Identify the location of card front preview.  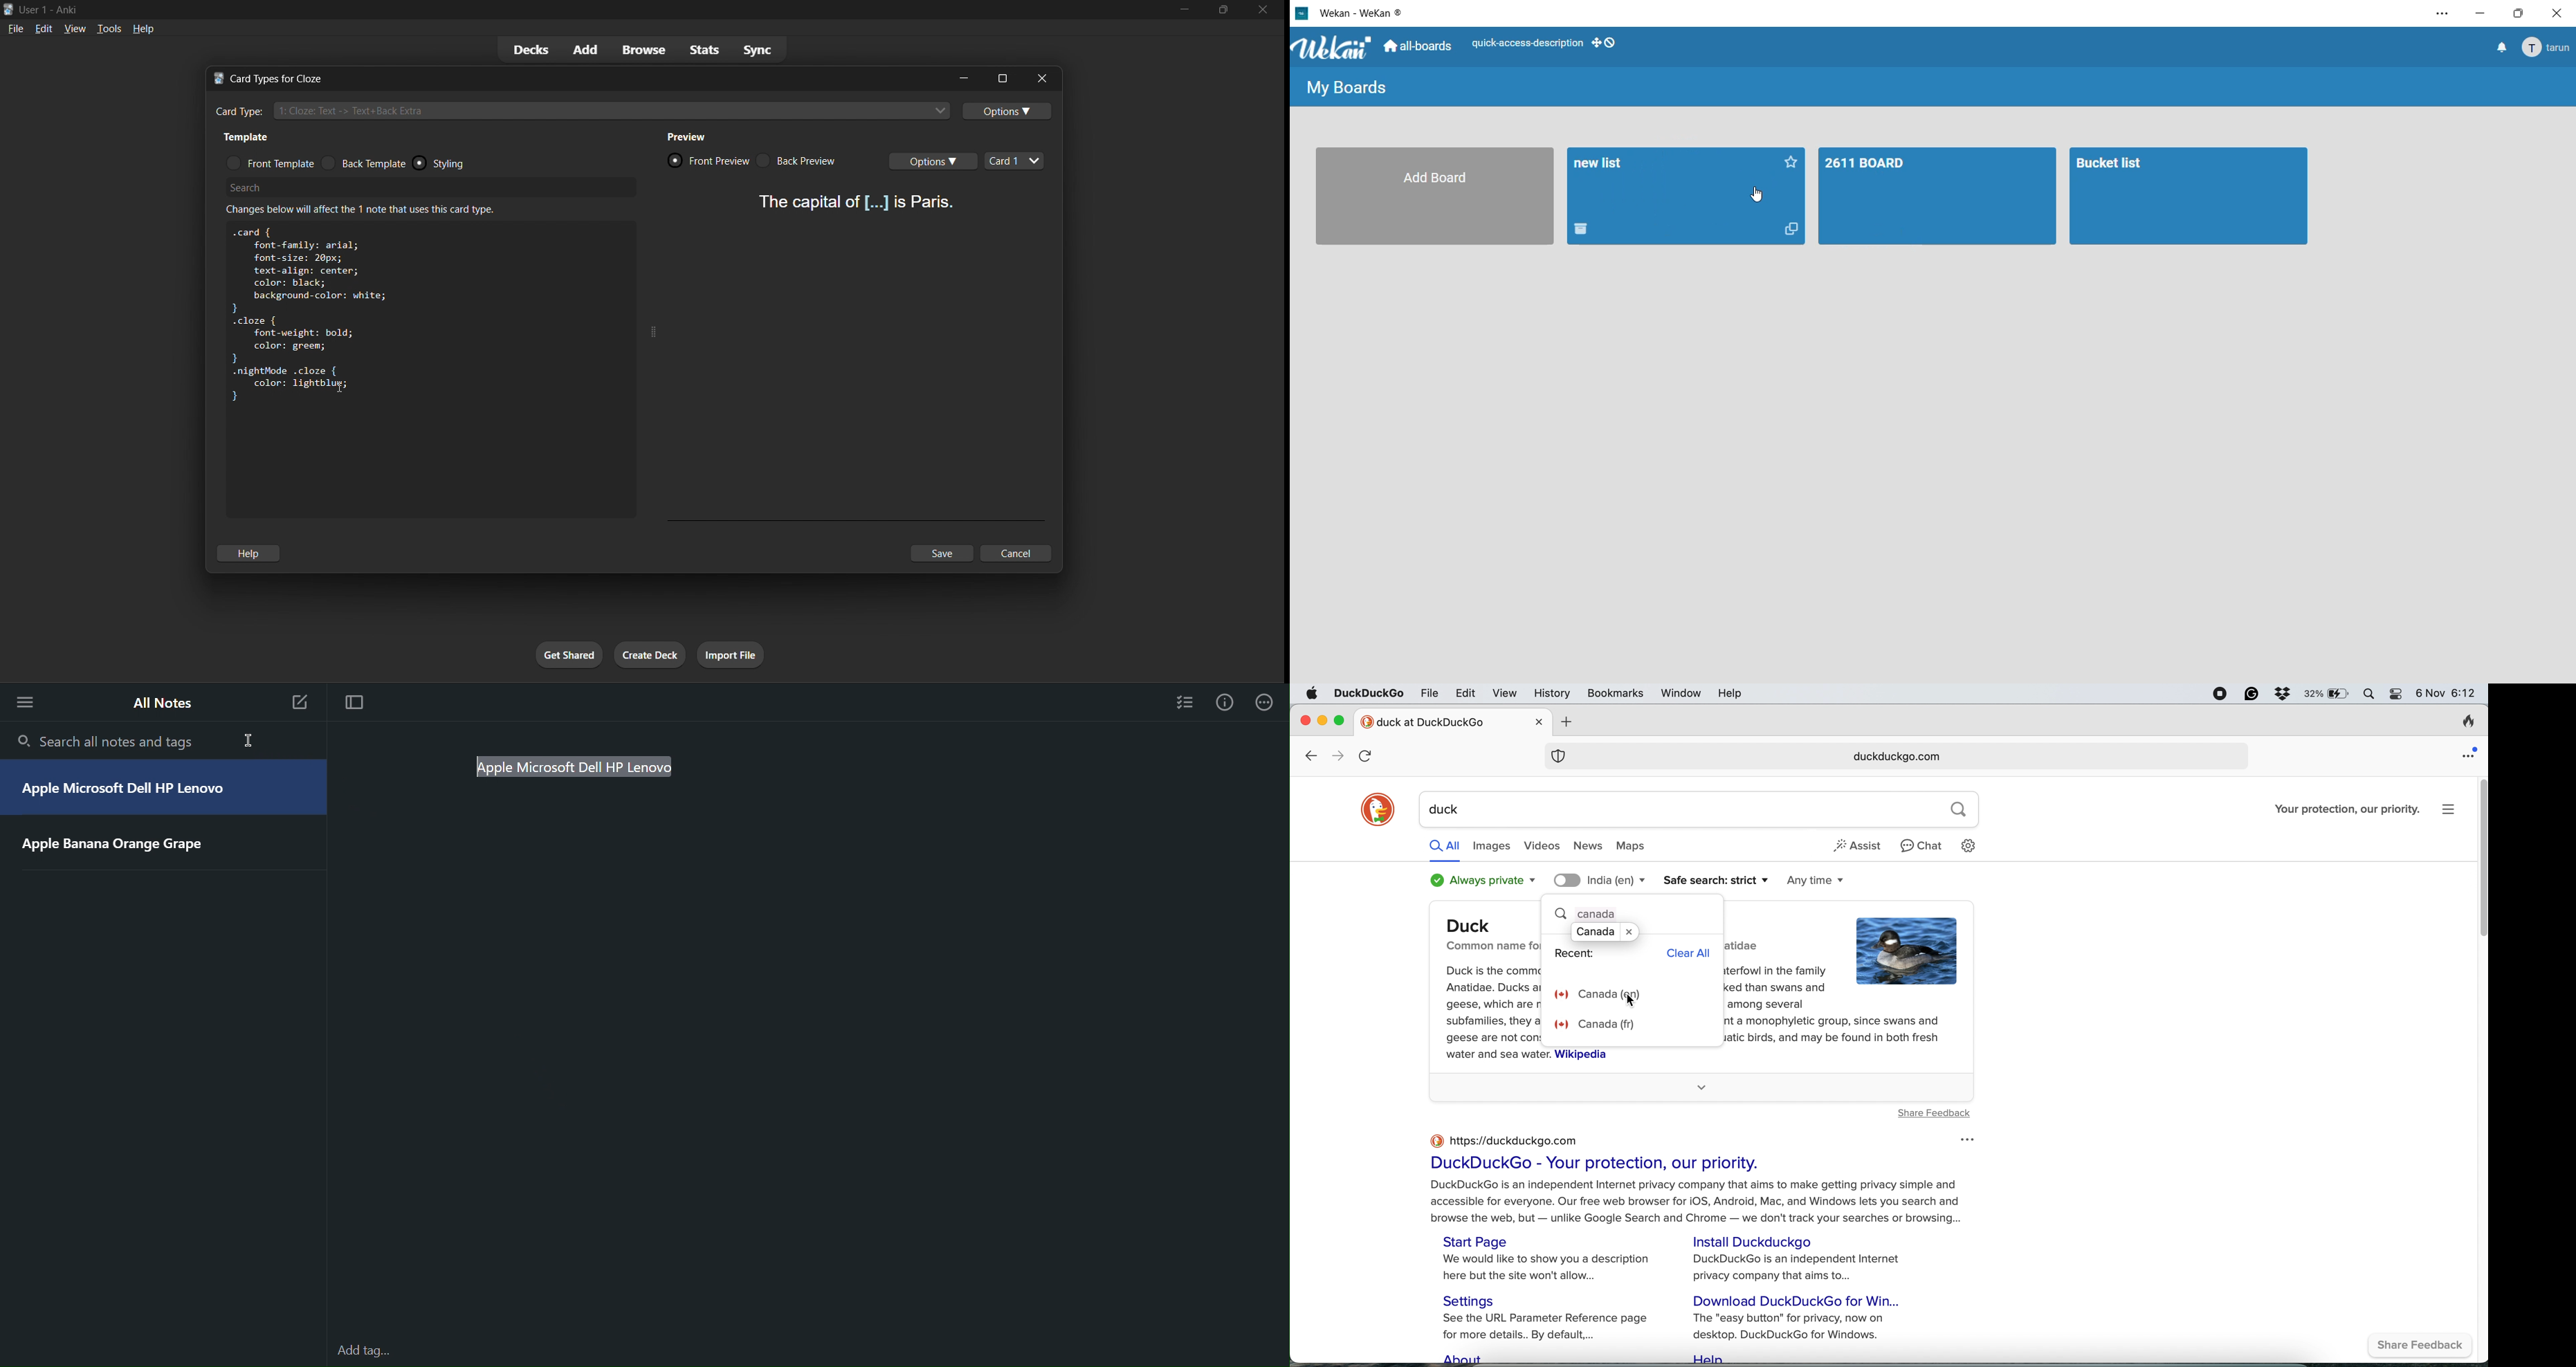
(706, 160).